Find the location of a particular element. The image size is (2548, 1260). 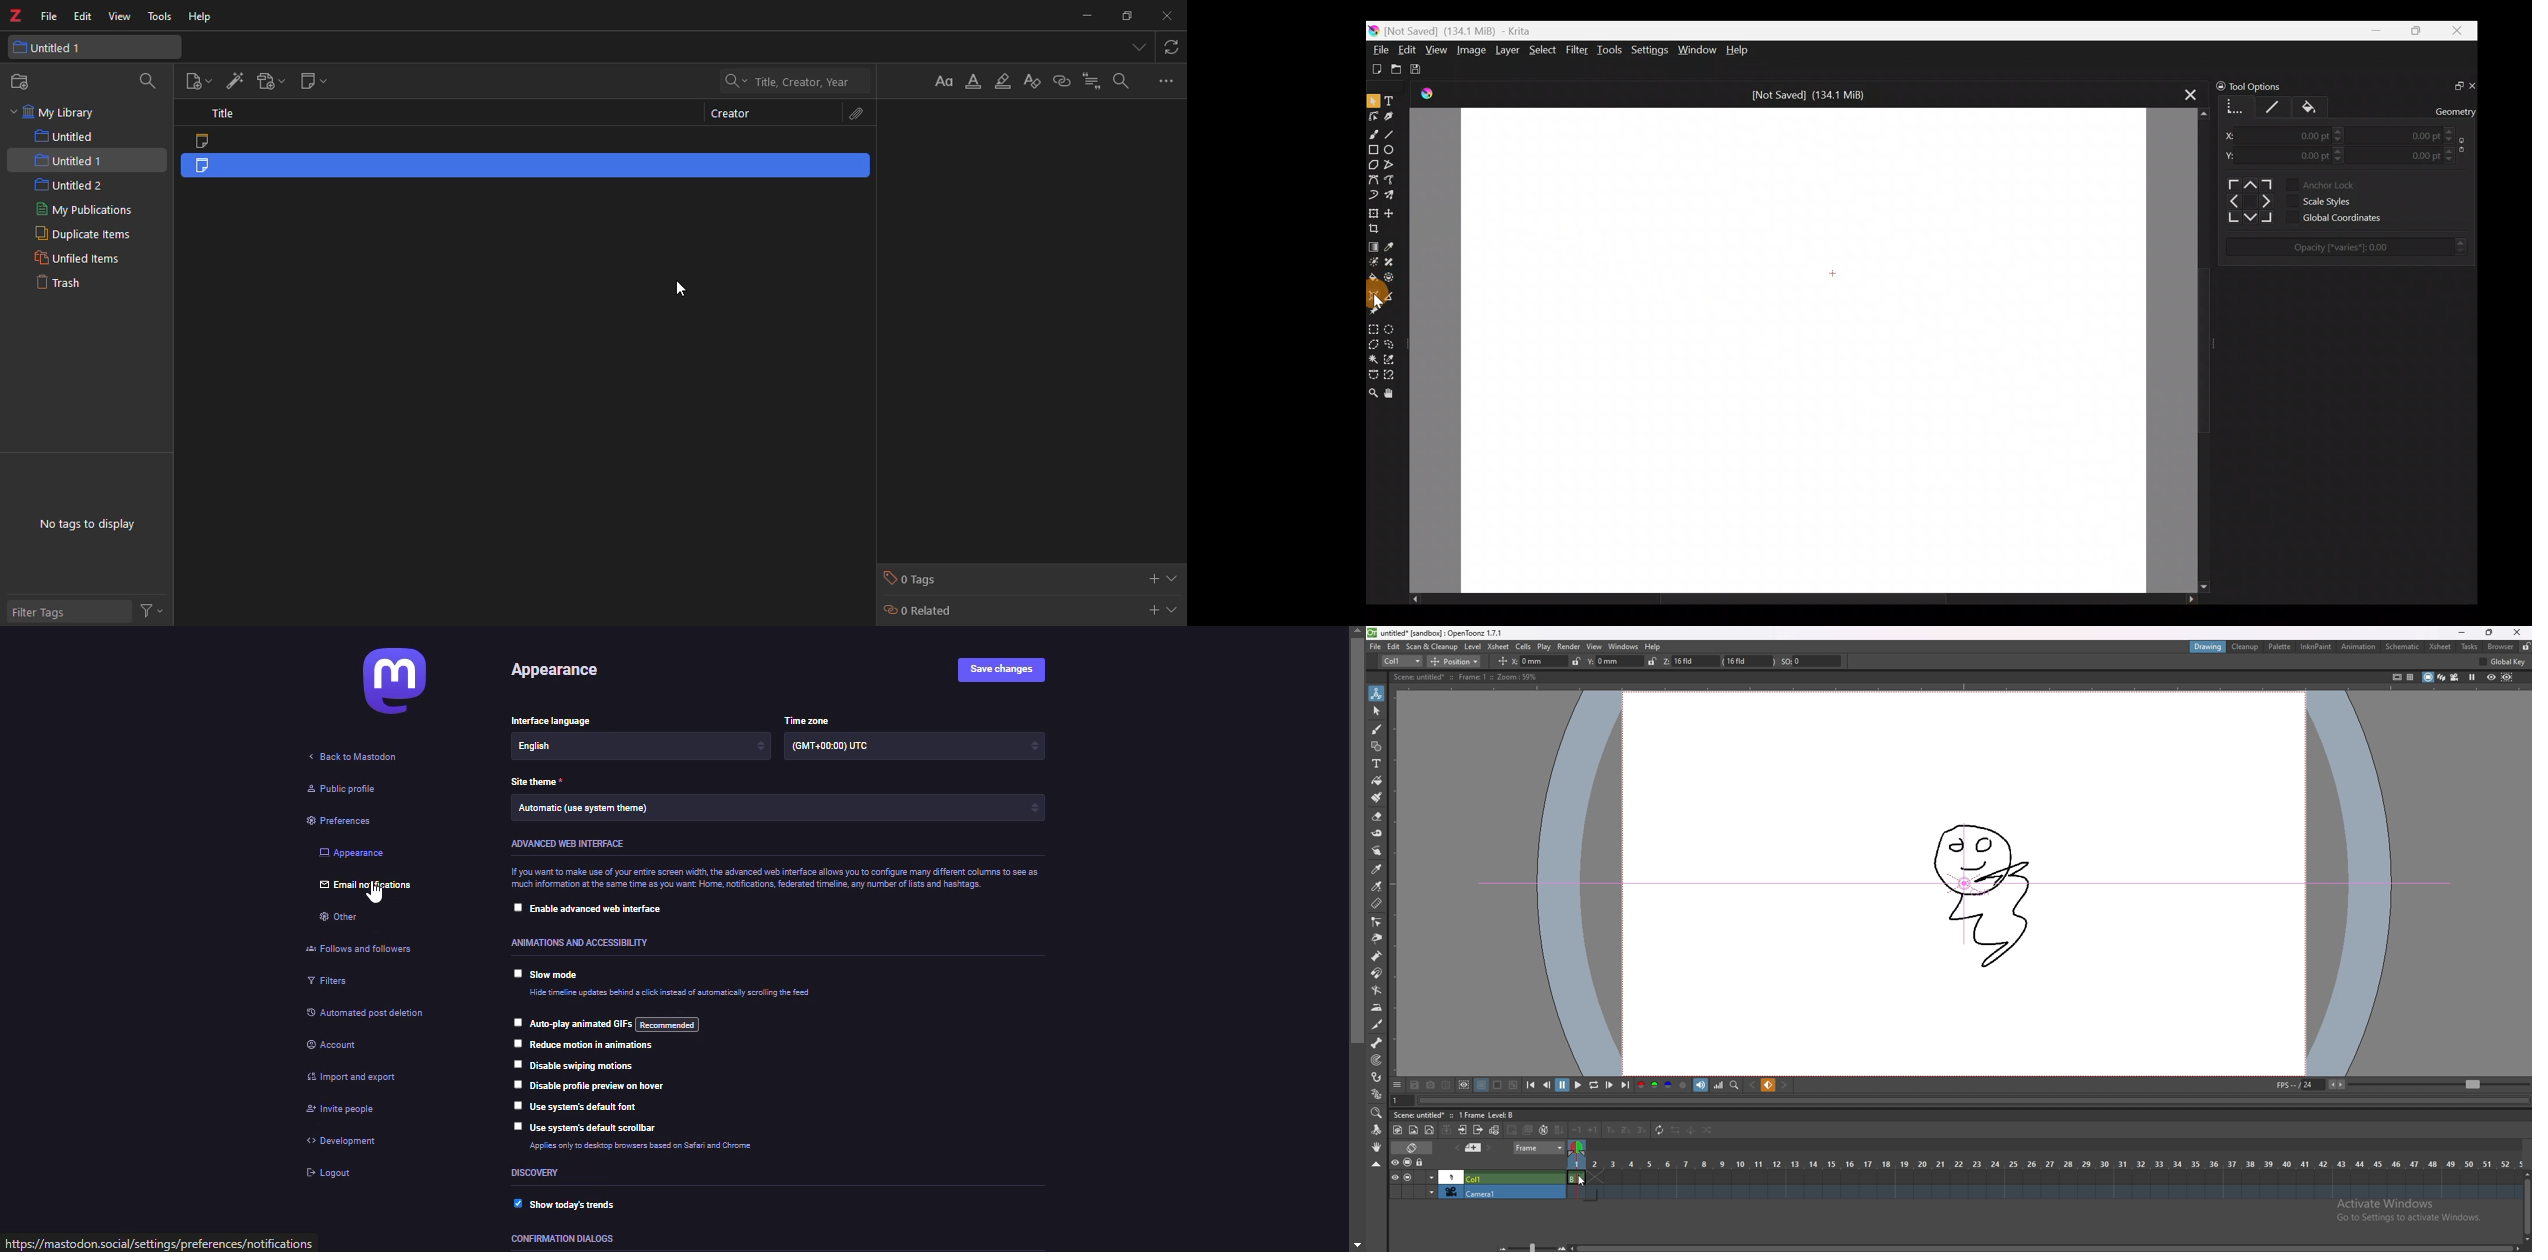

Close is located at coordinates (2460, 31).